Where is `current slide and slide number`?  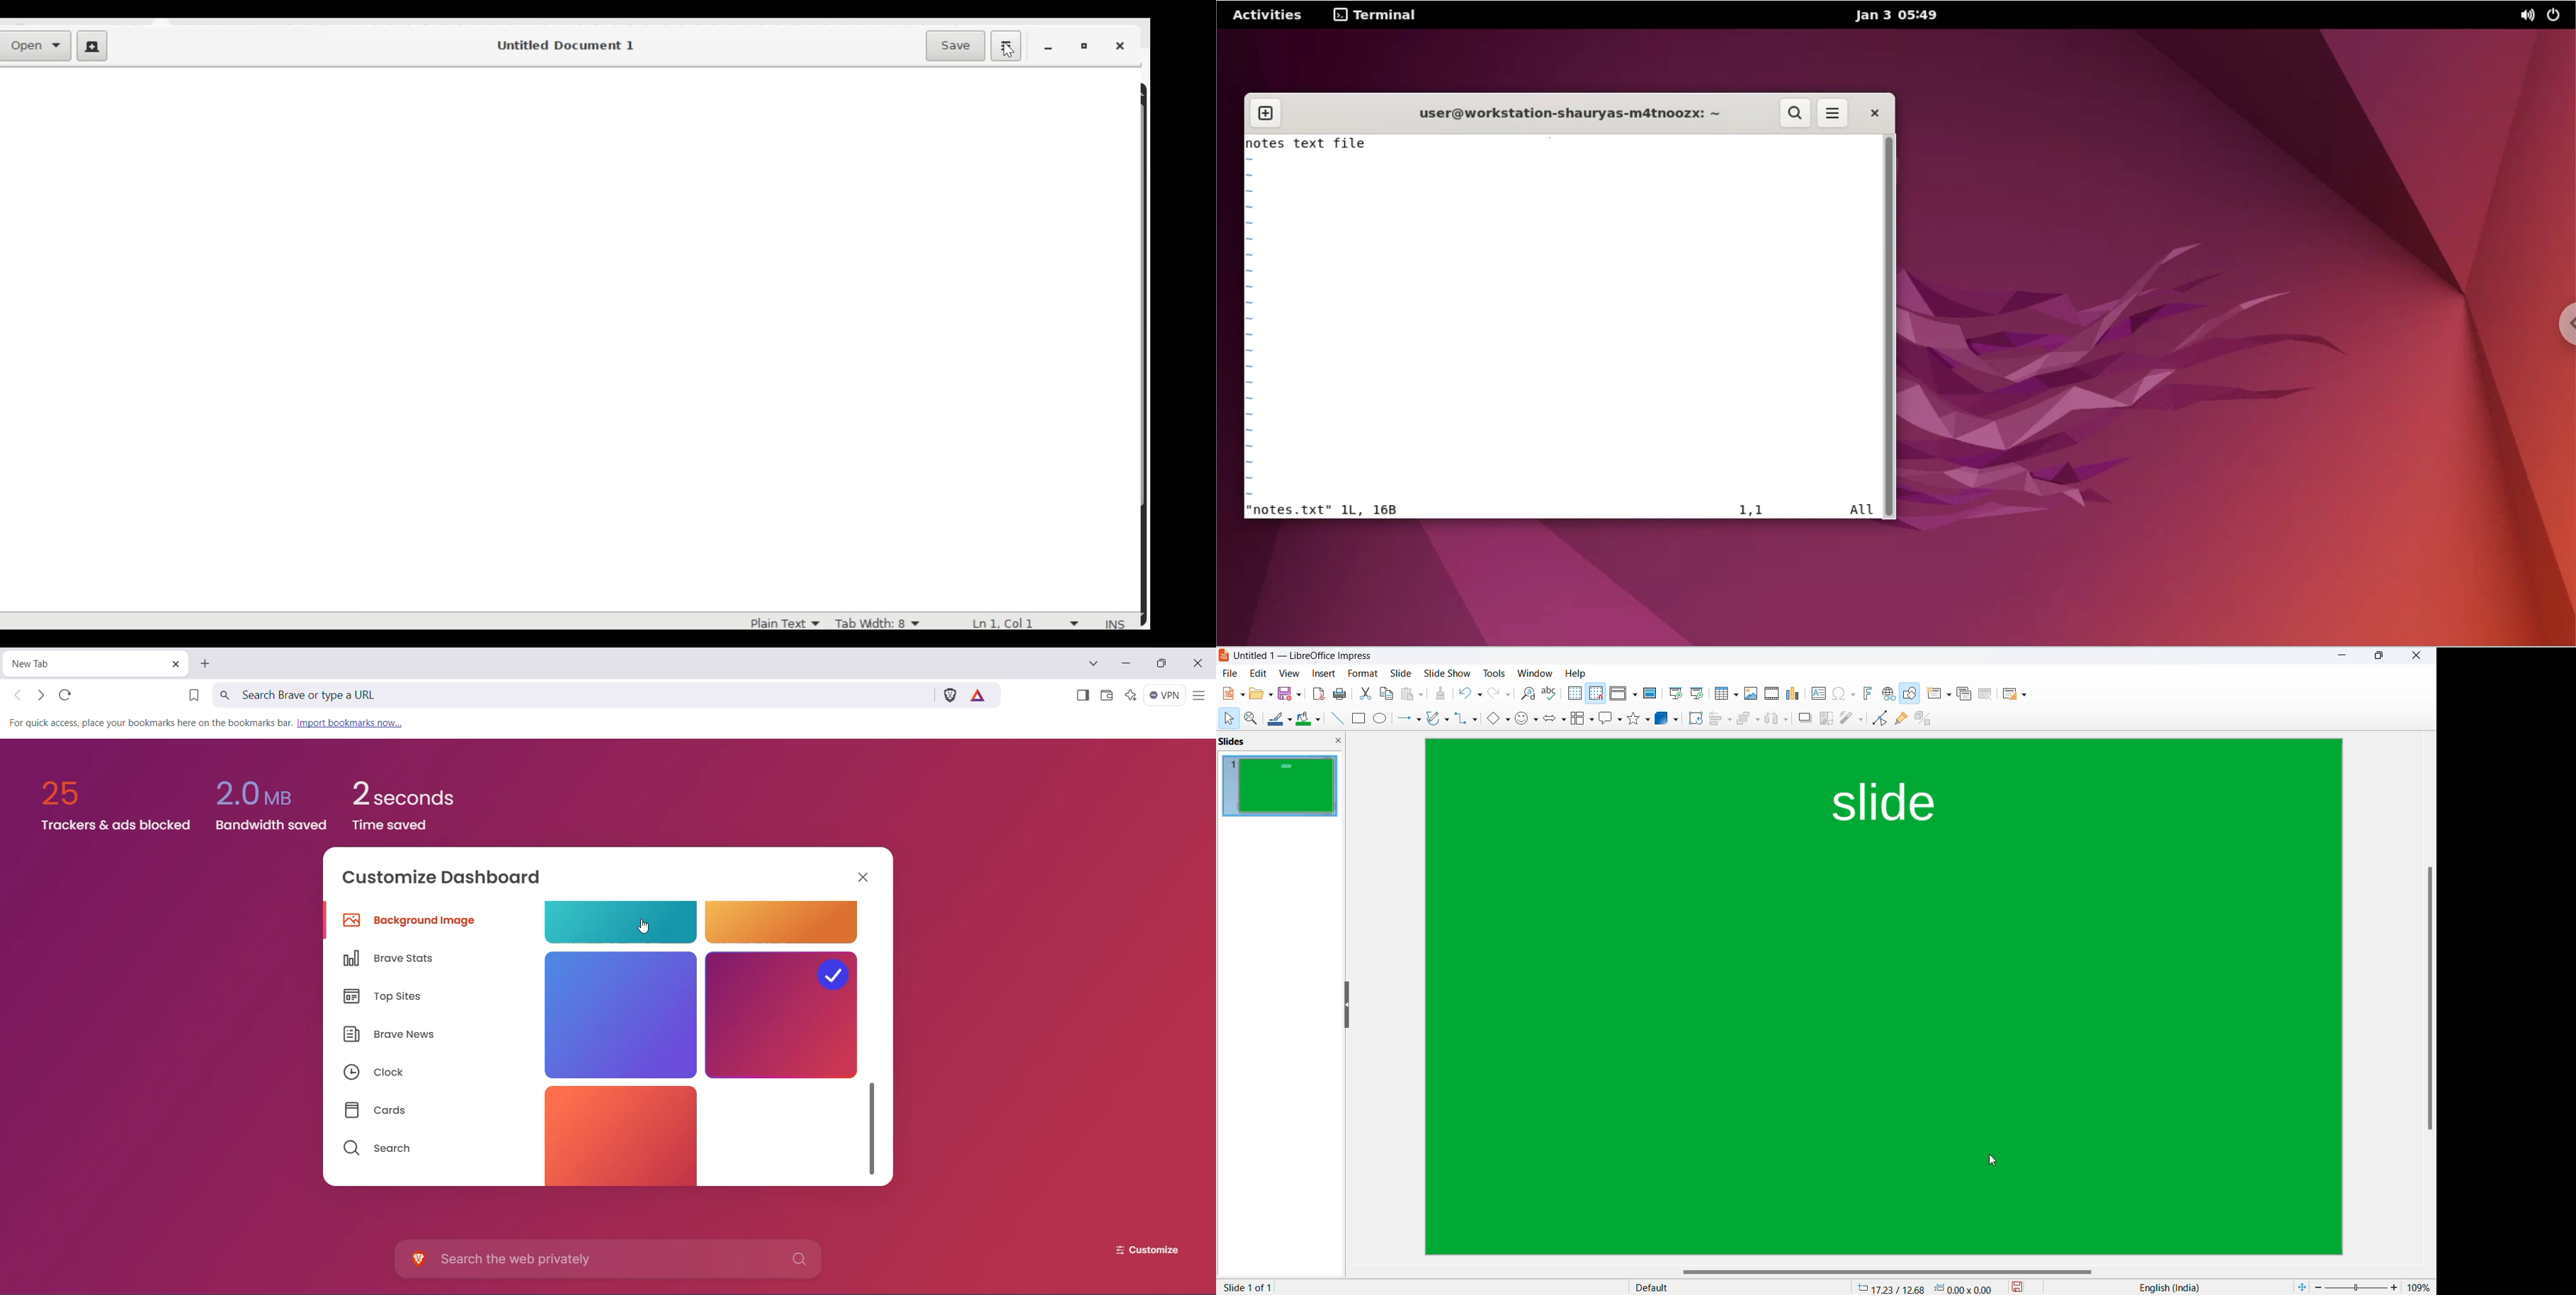
current slide and slide number is located at coordinates (1250, 1287).